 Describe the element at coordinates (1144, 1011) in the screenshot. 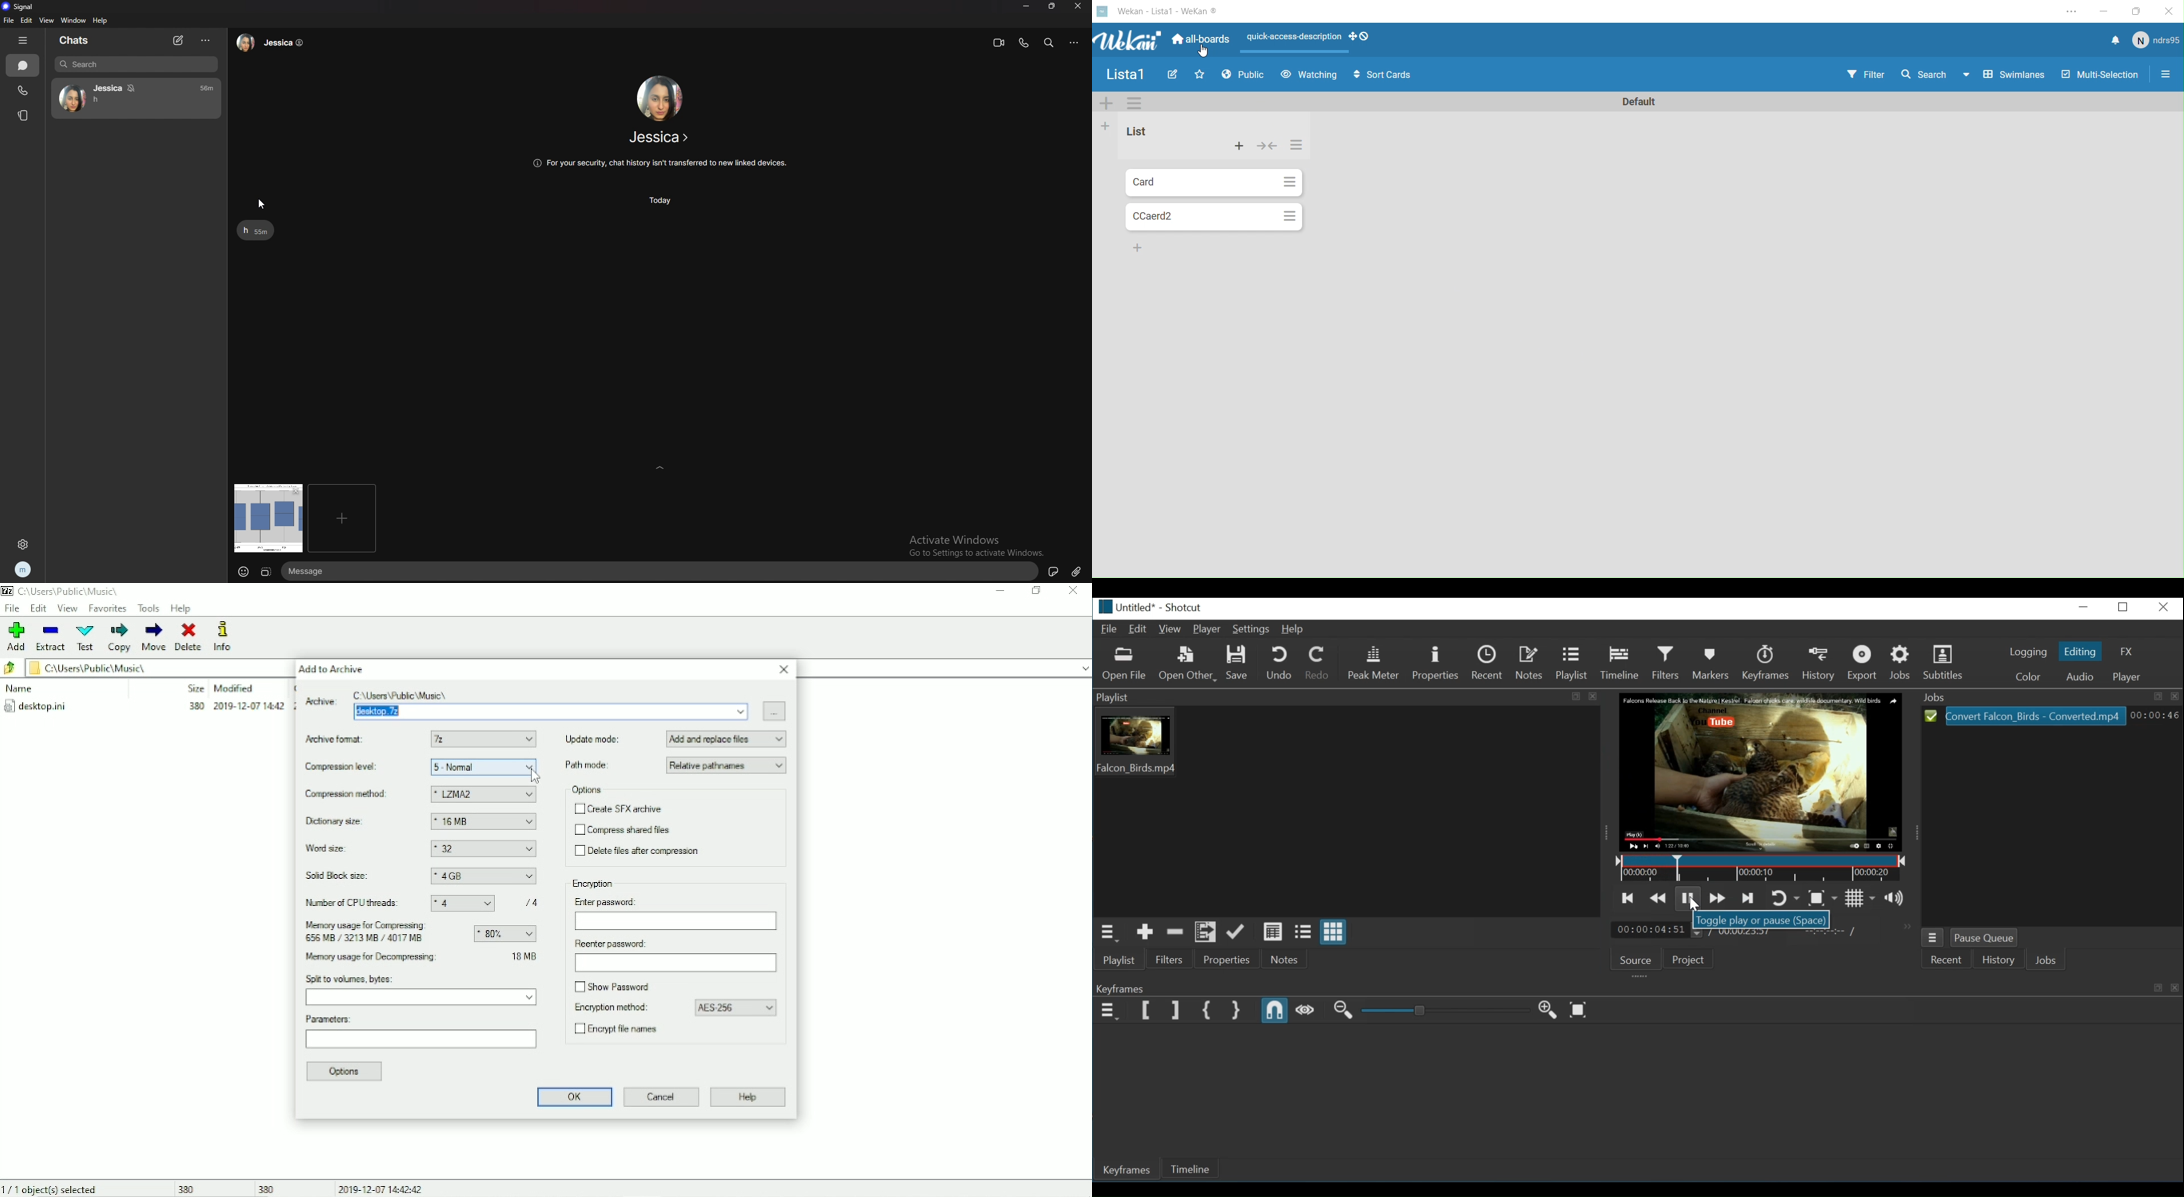

I see `Set Filter first` at that location.